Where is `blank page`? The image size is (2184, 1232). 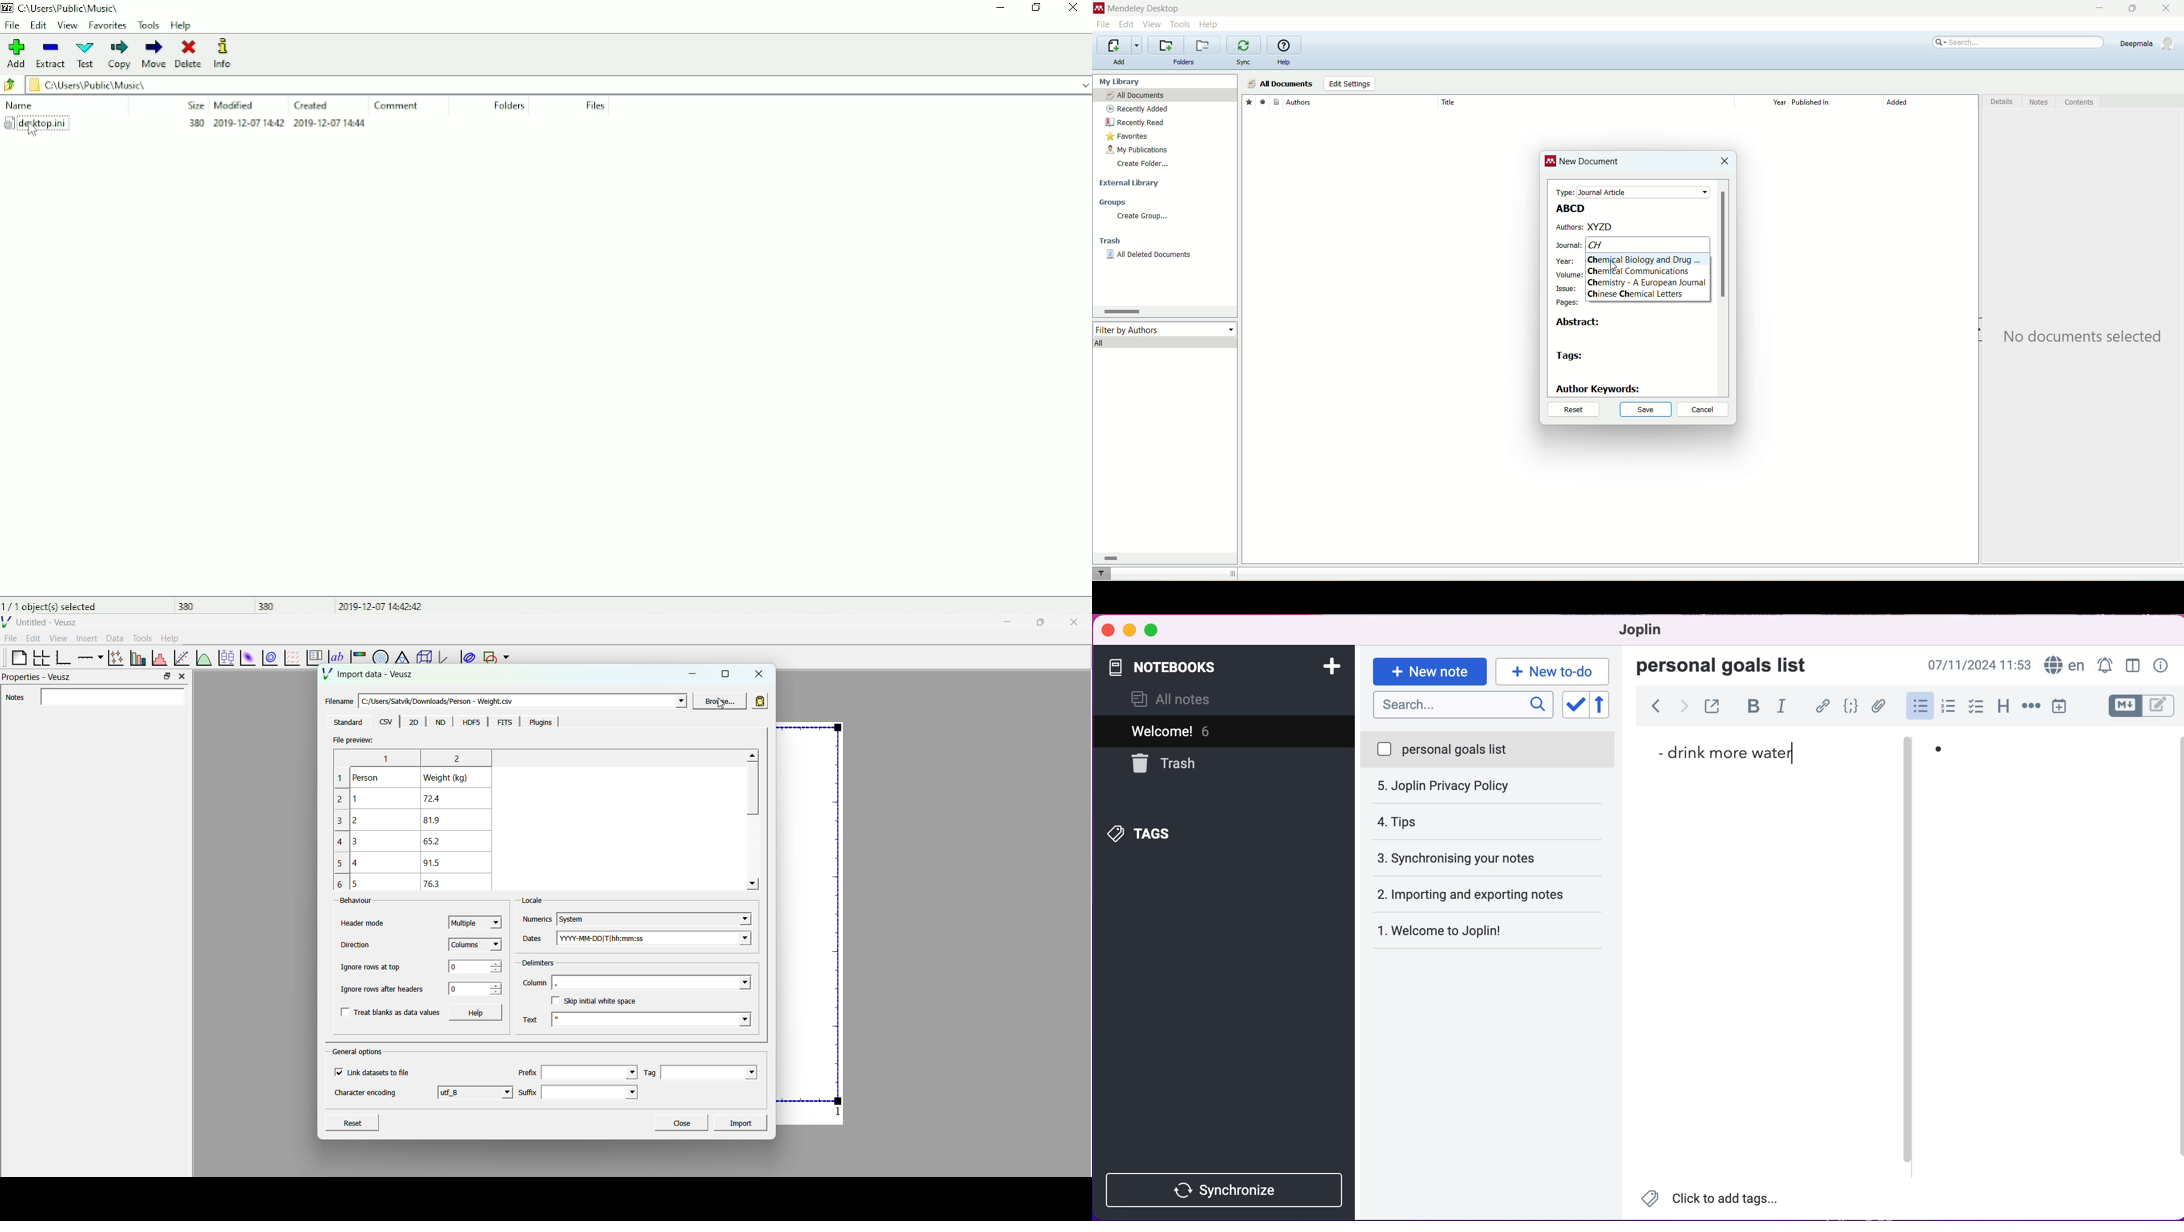 blank page is located at coordinates (14, 657).